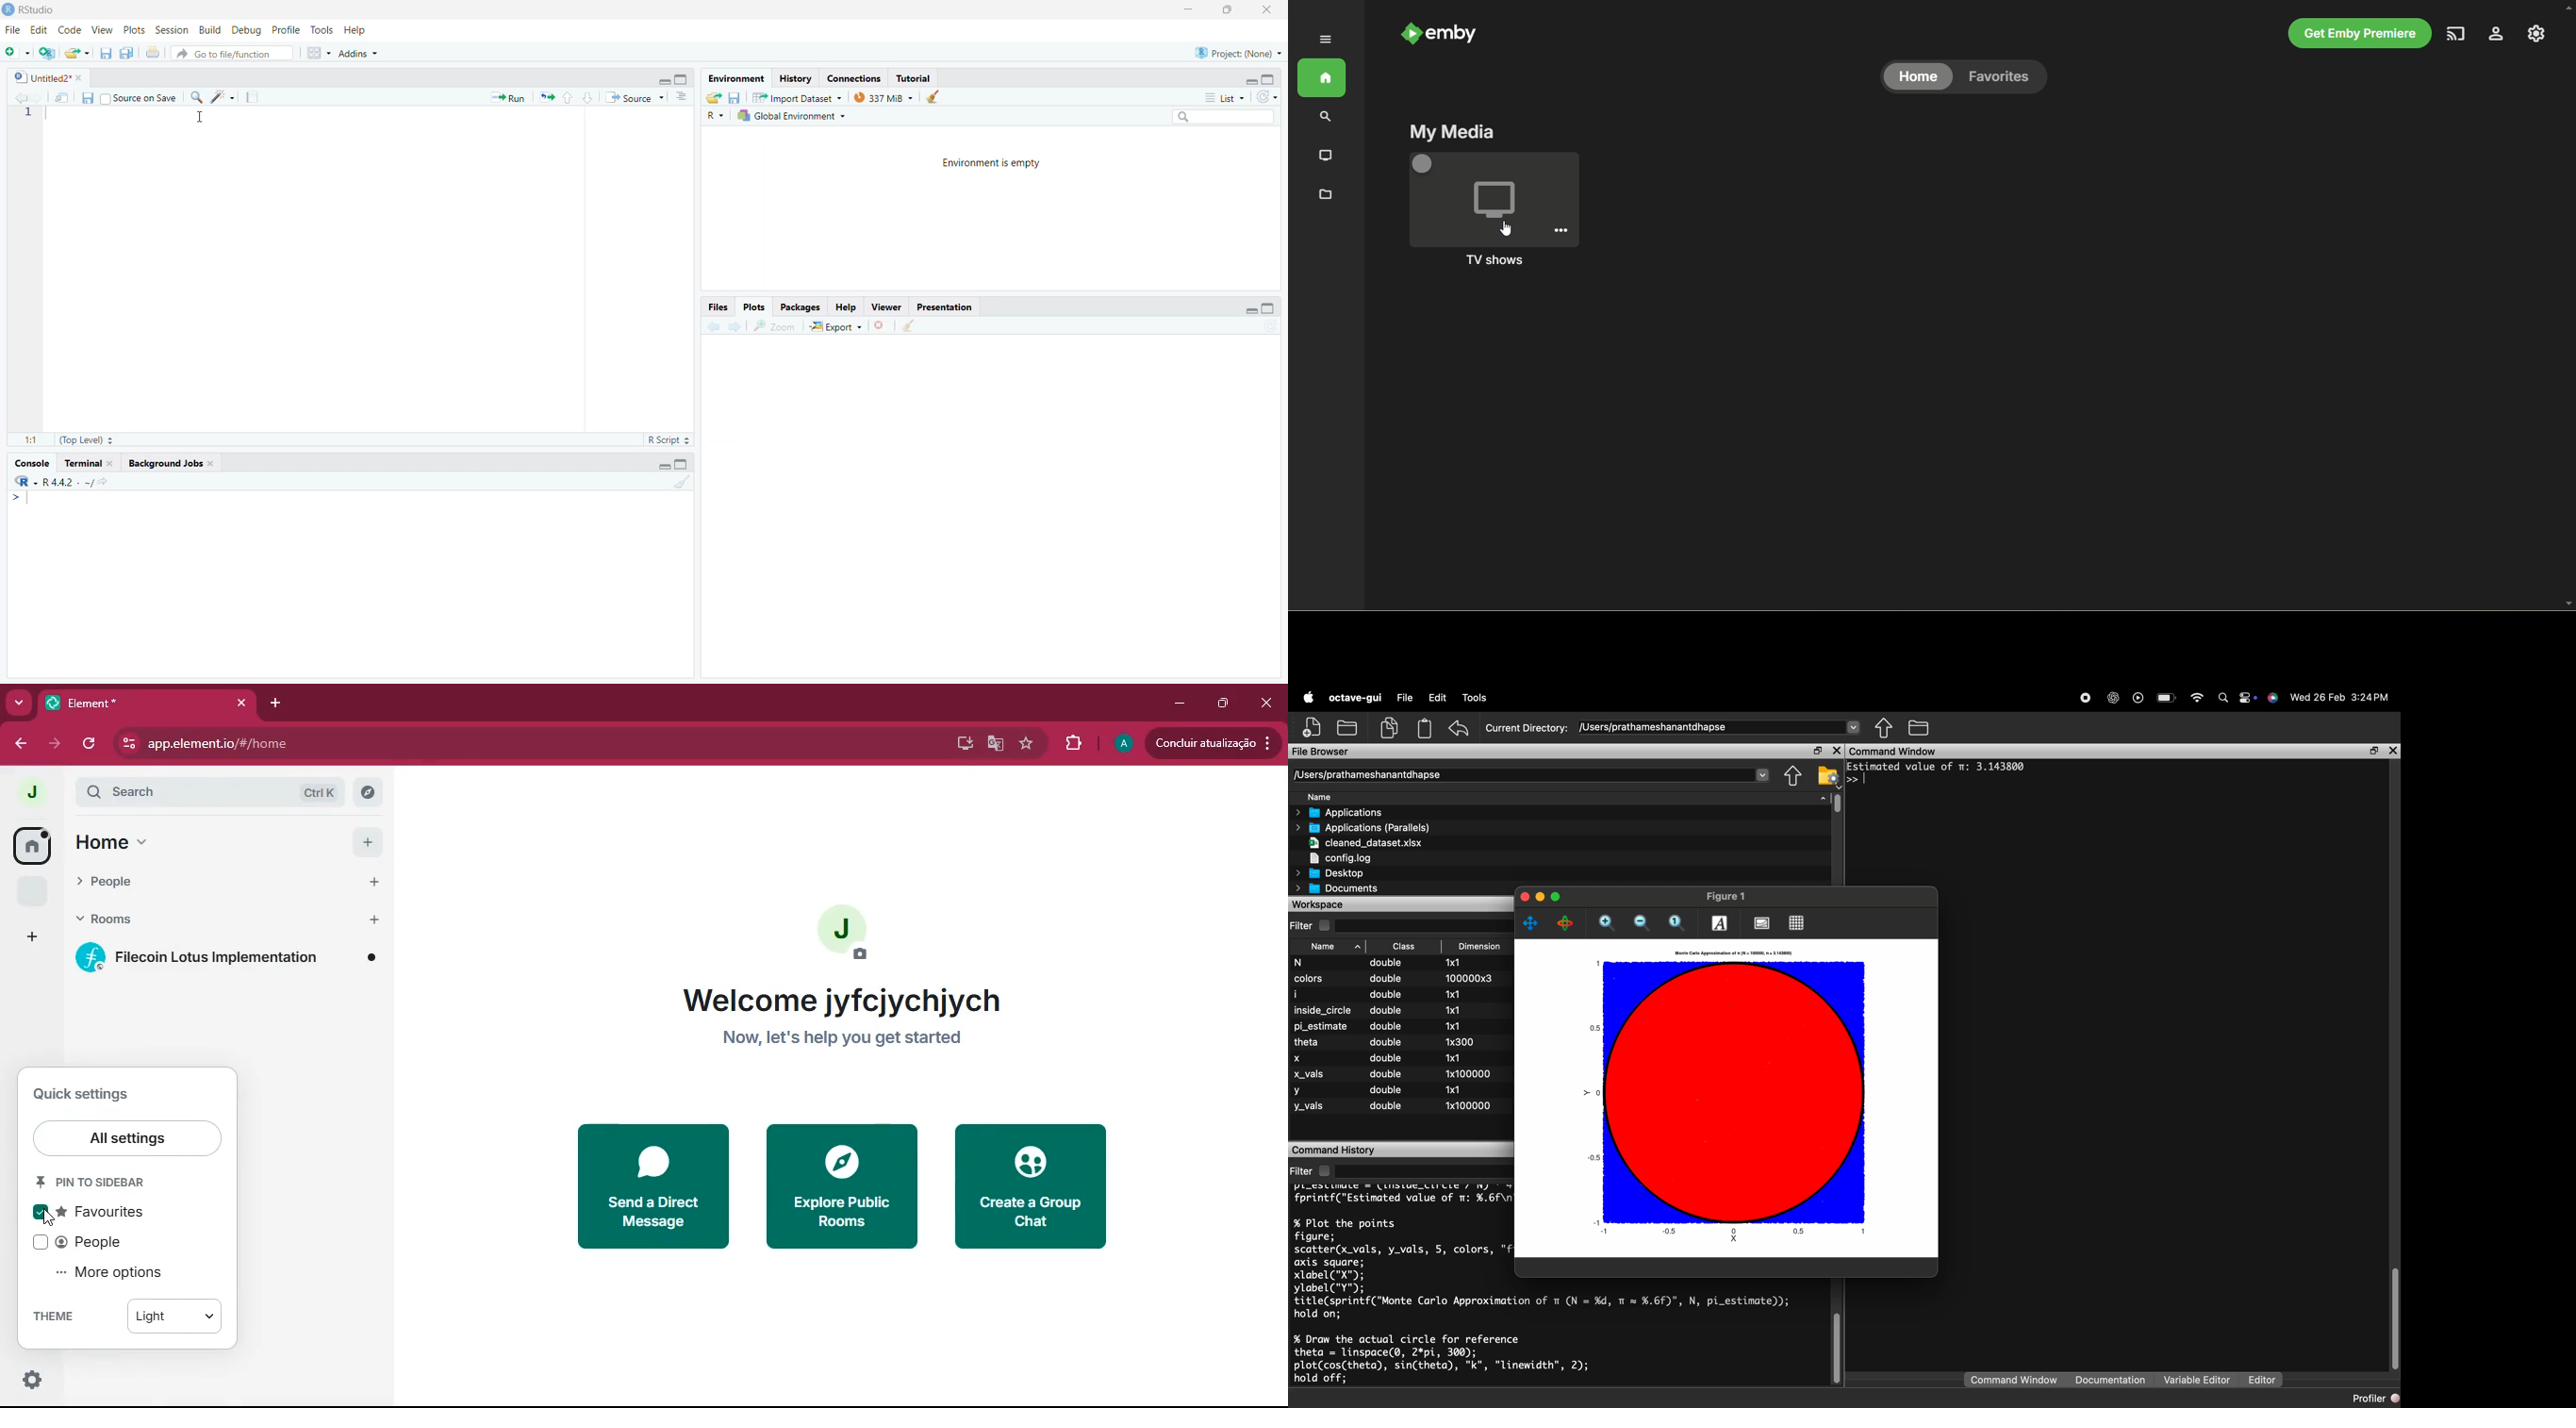 This screenshot has height=1428, width=2576. I want to click on maximize, so click(1228, 9).